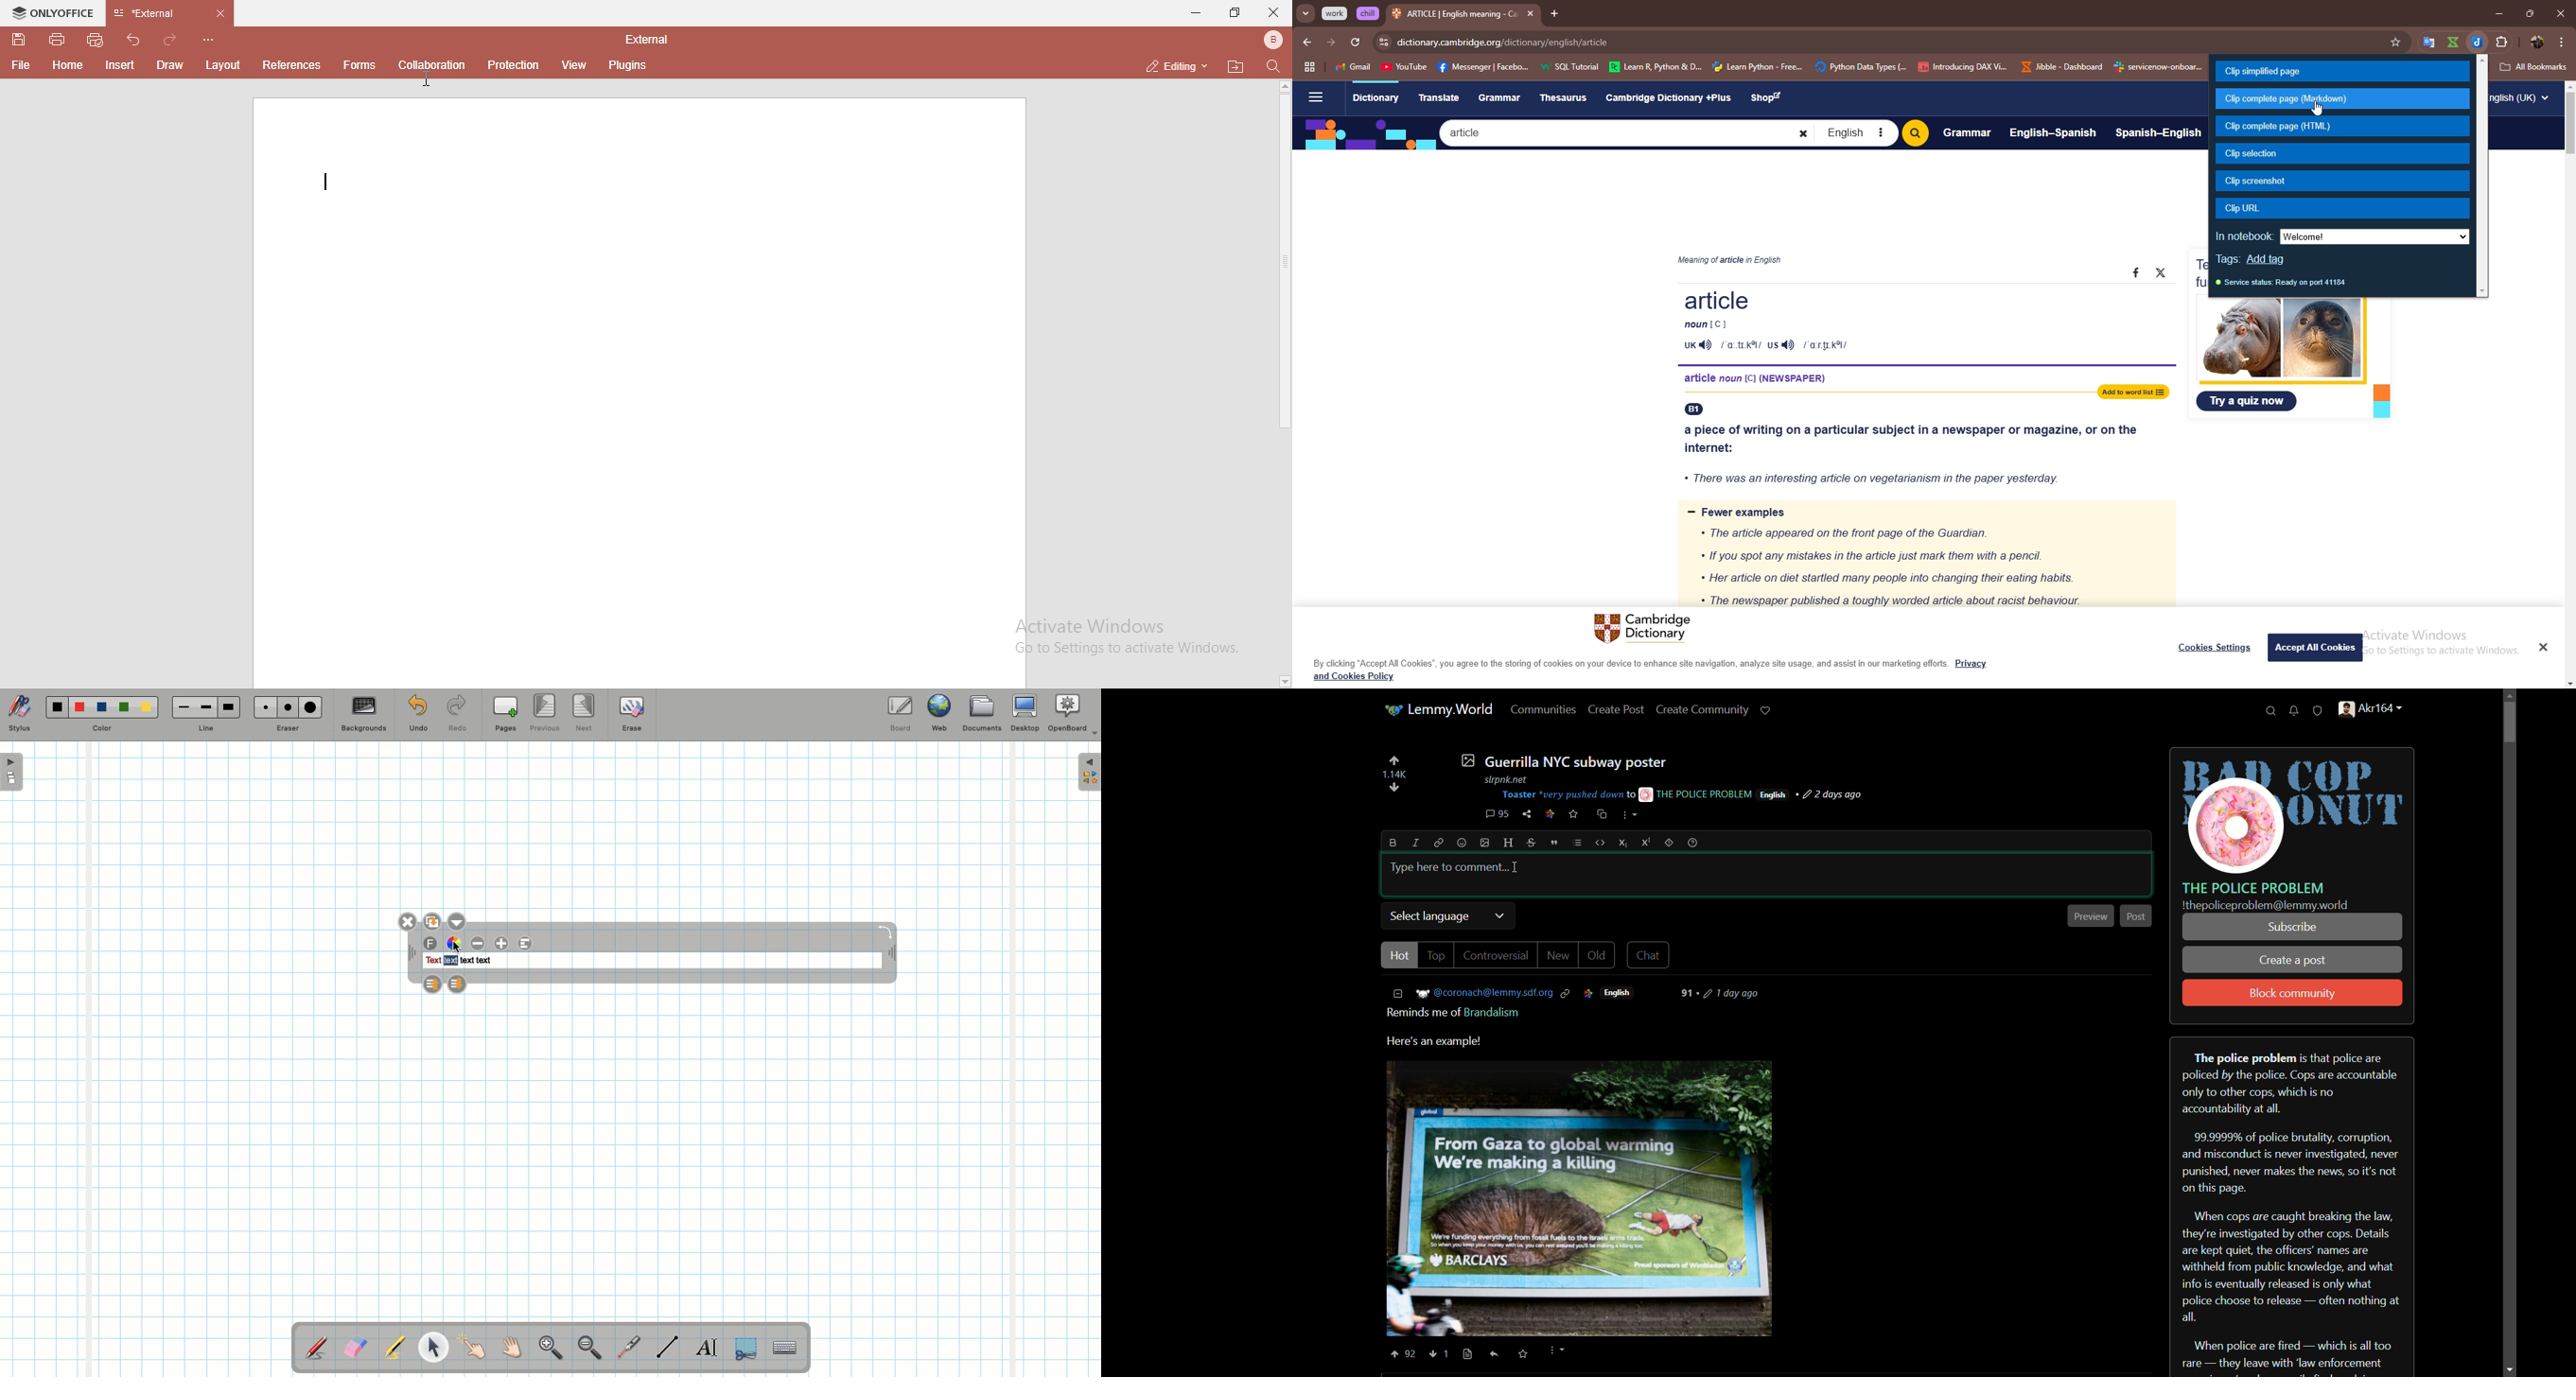  I want to click on Search bitton, so click(1915, 133).